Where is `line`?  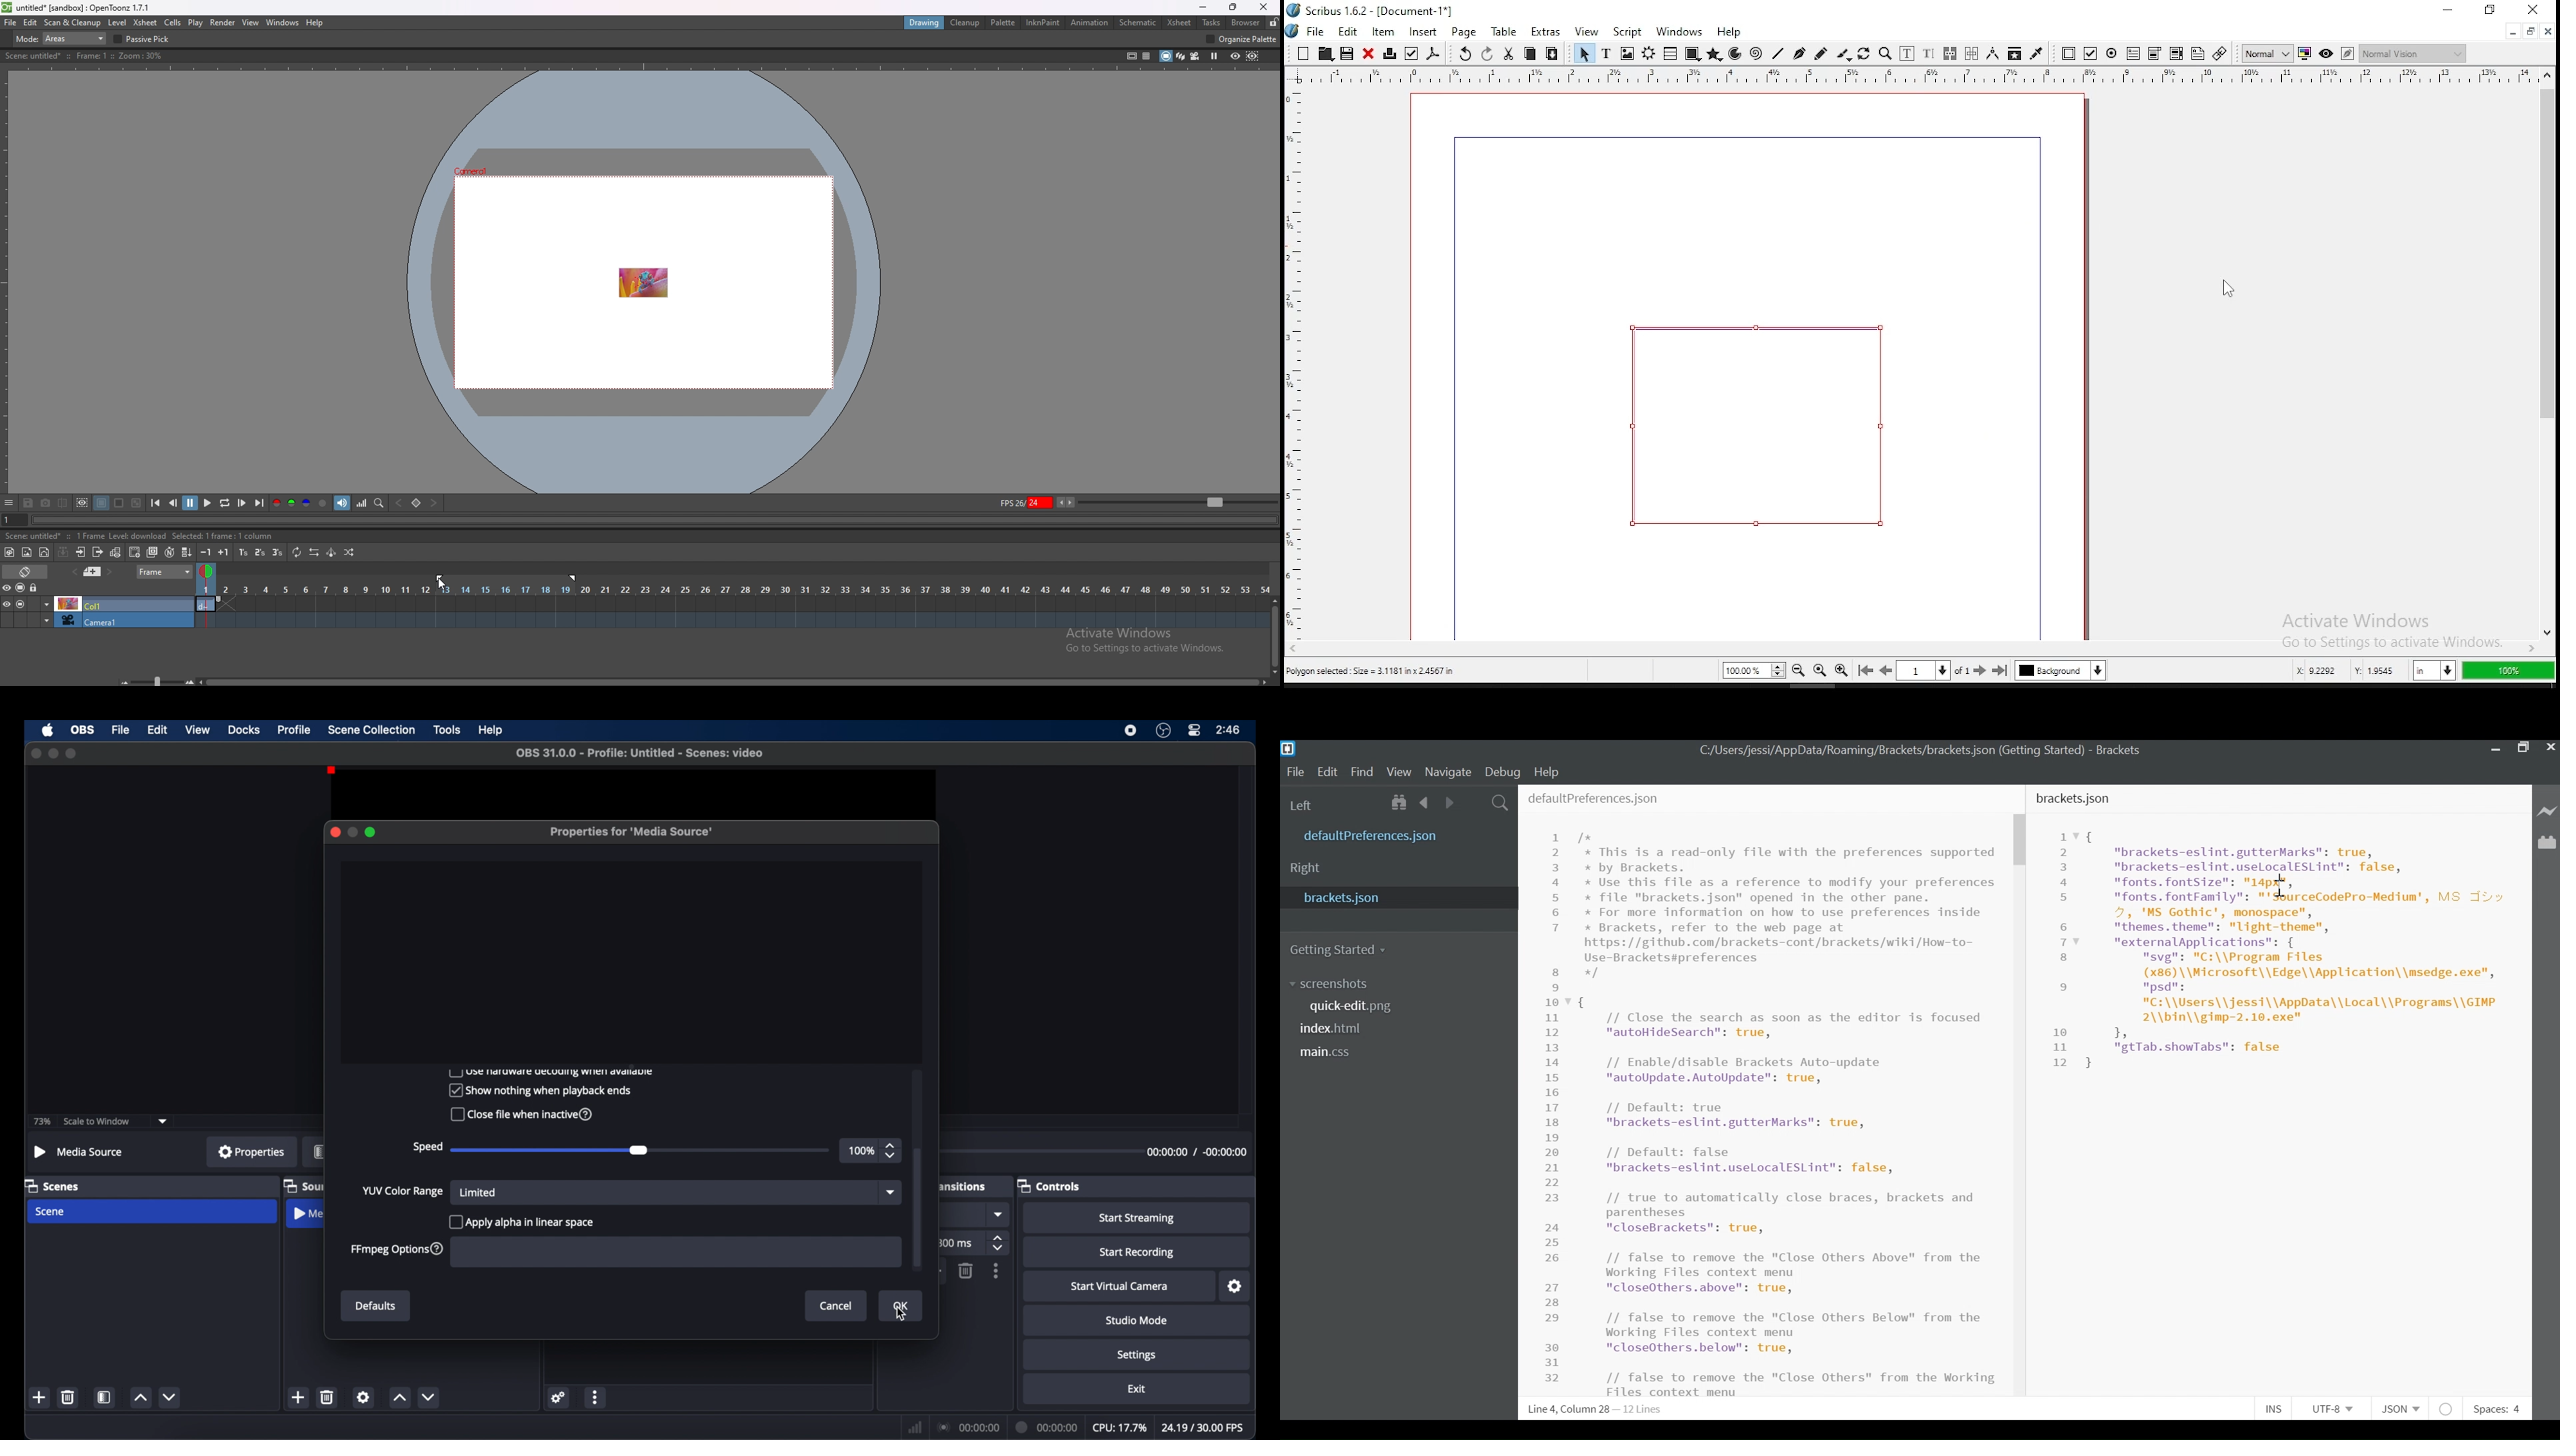 line is located at coordinates (1778, 54).